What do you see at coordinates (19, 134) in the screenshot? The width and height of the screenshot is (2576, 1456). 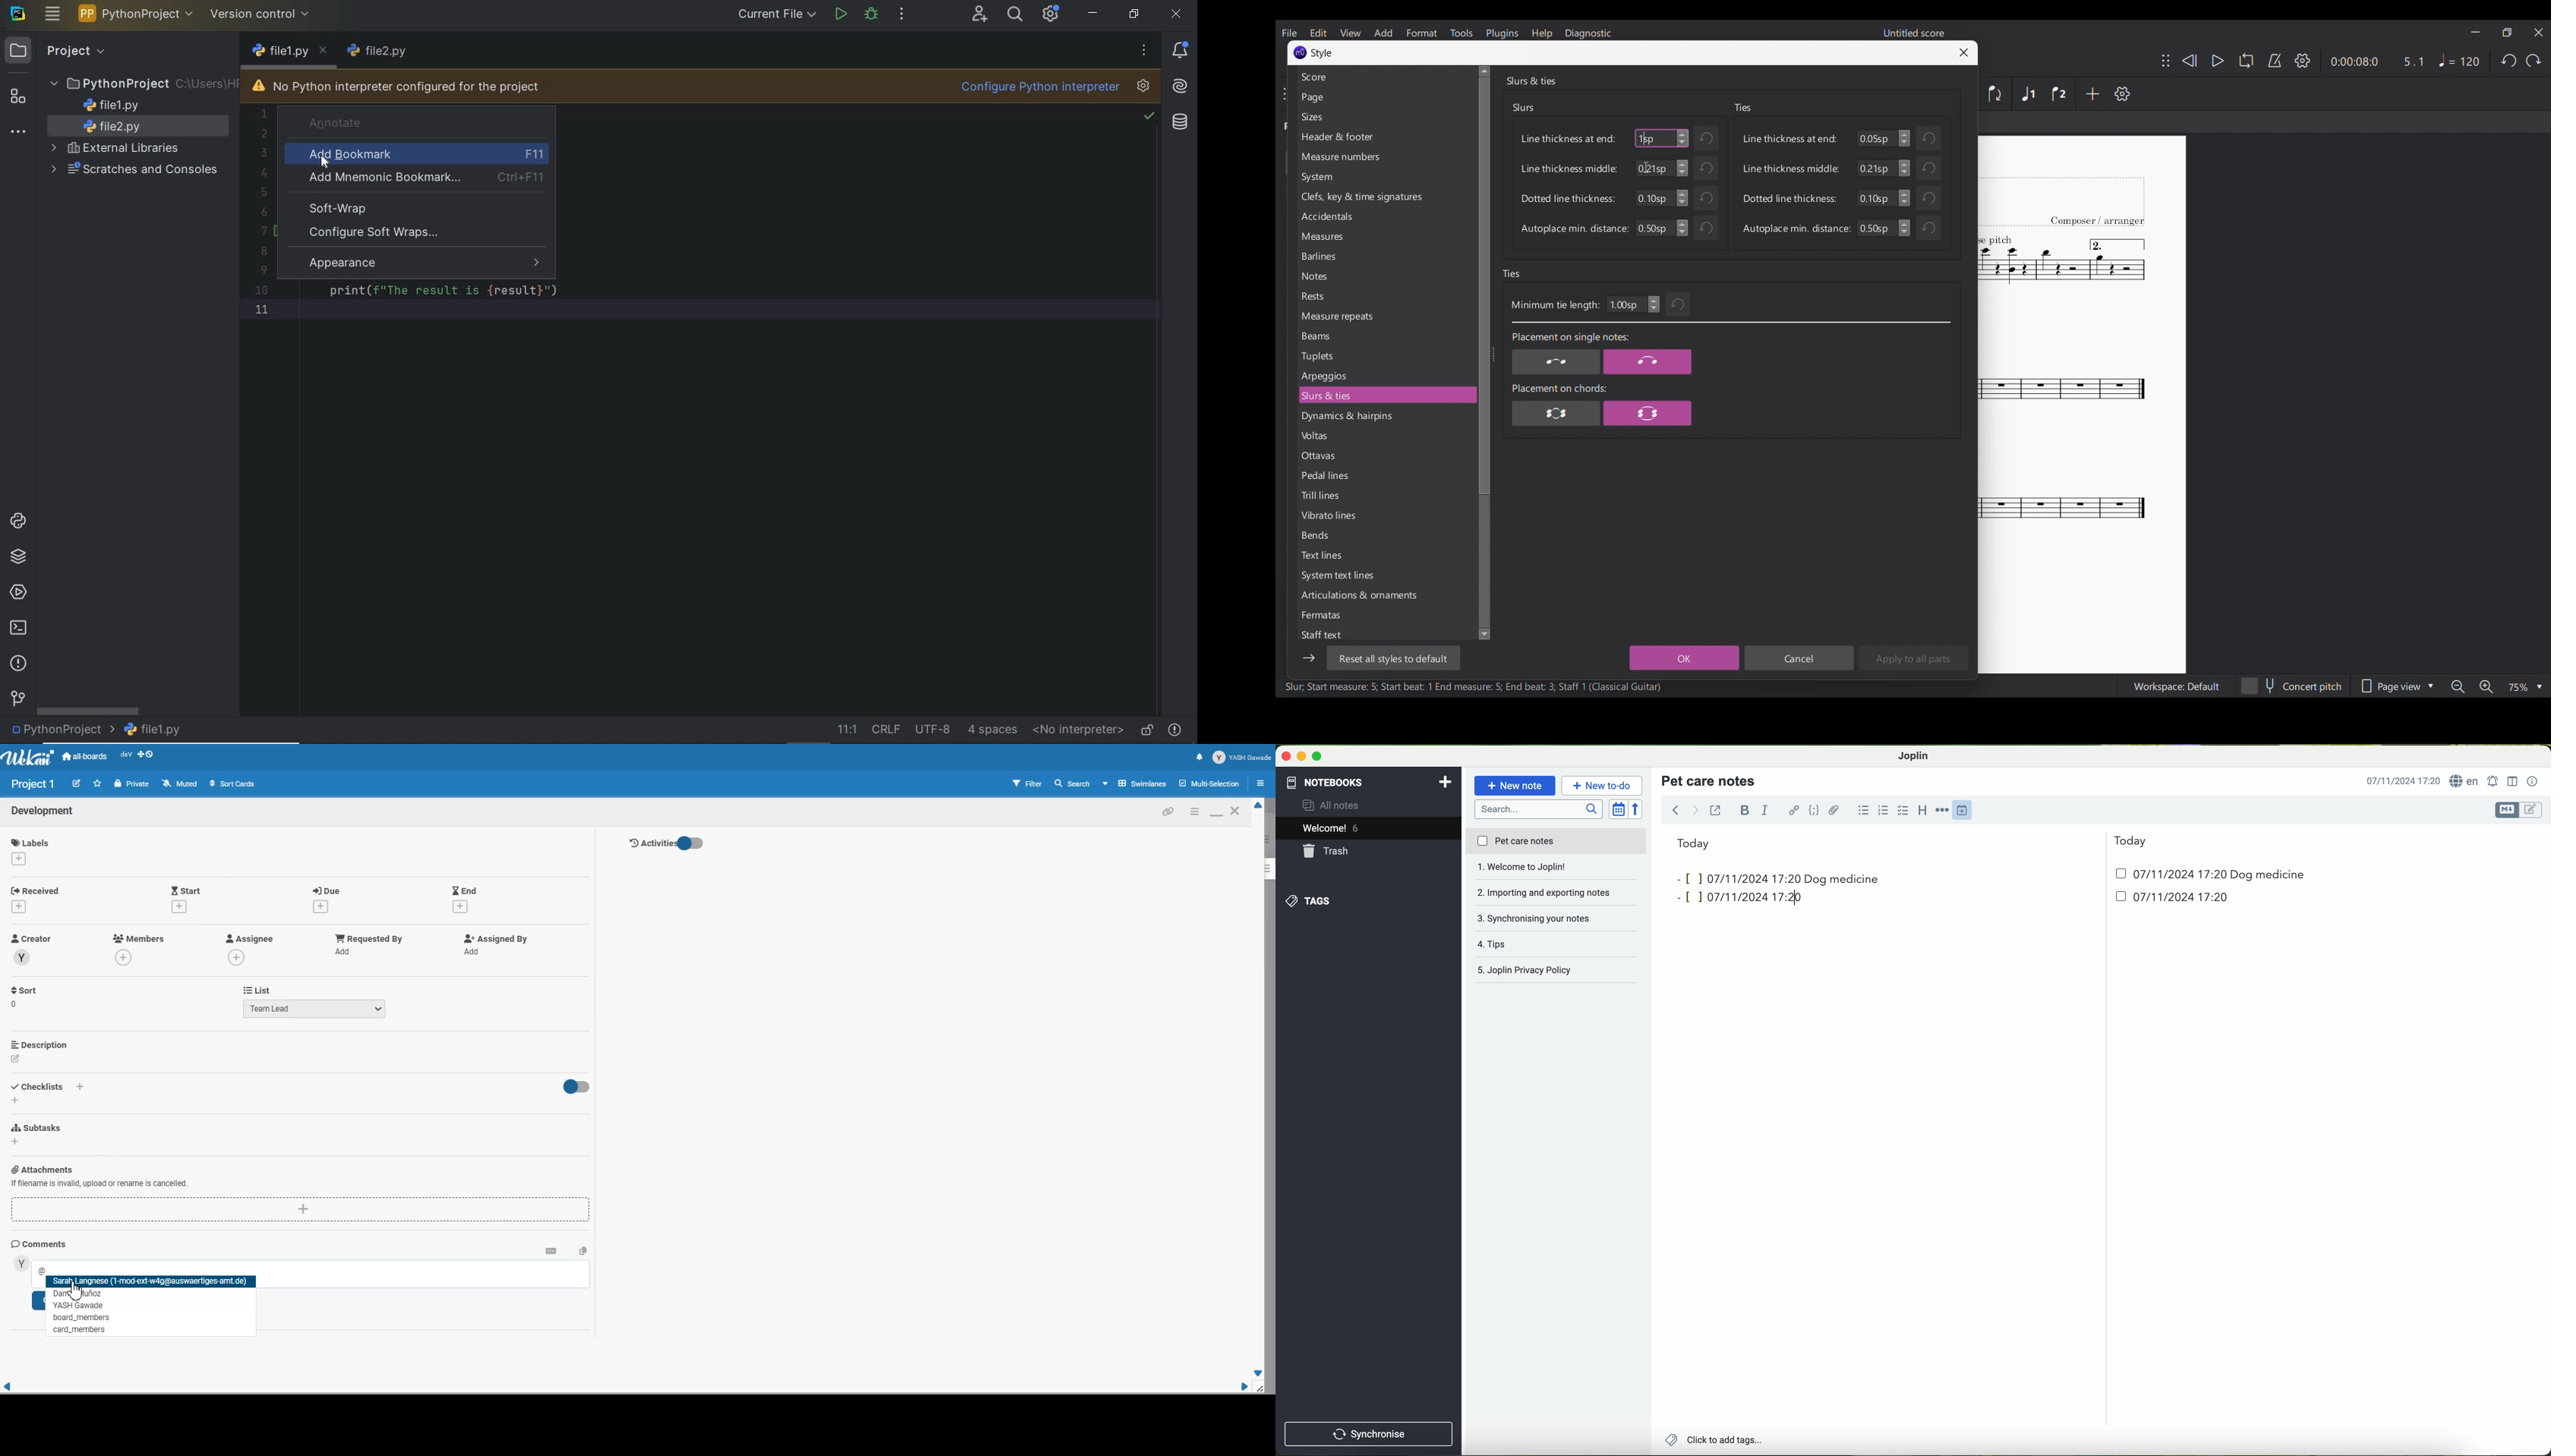 I see `more tool windows` at bounding box center [19, 134].